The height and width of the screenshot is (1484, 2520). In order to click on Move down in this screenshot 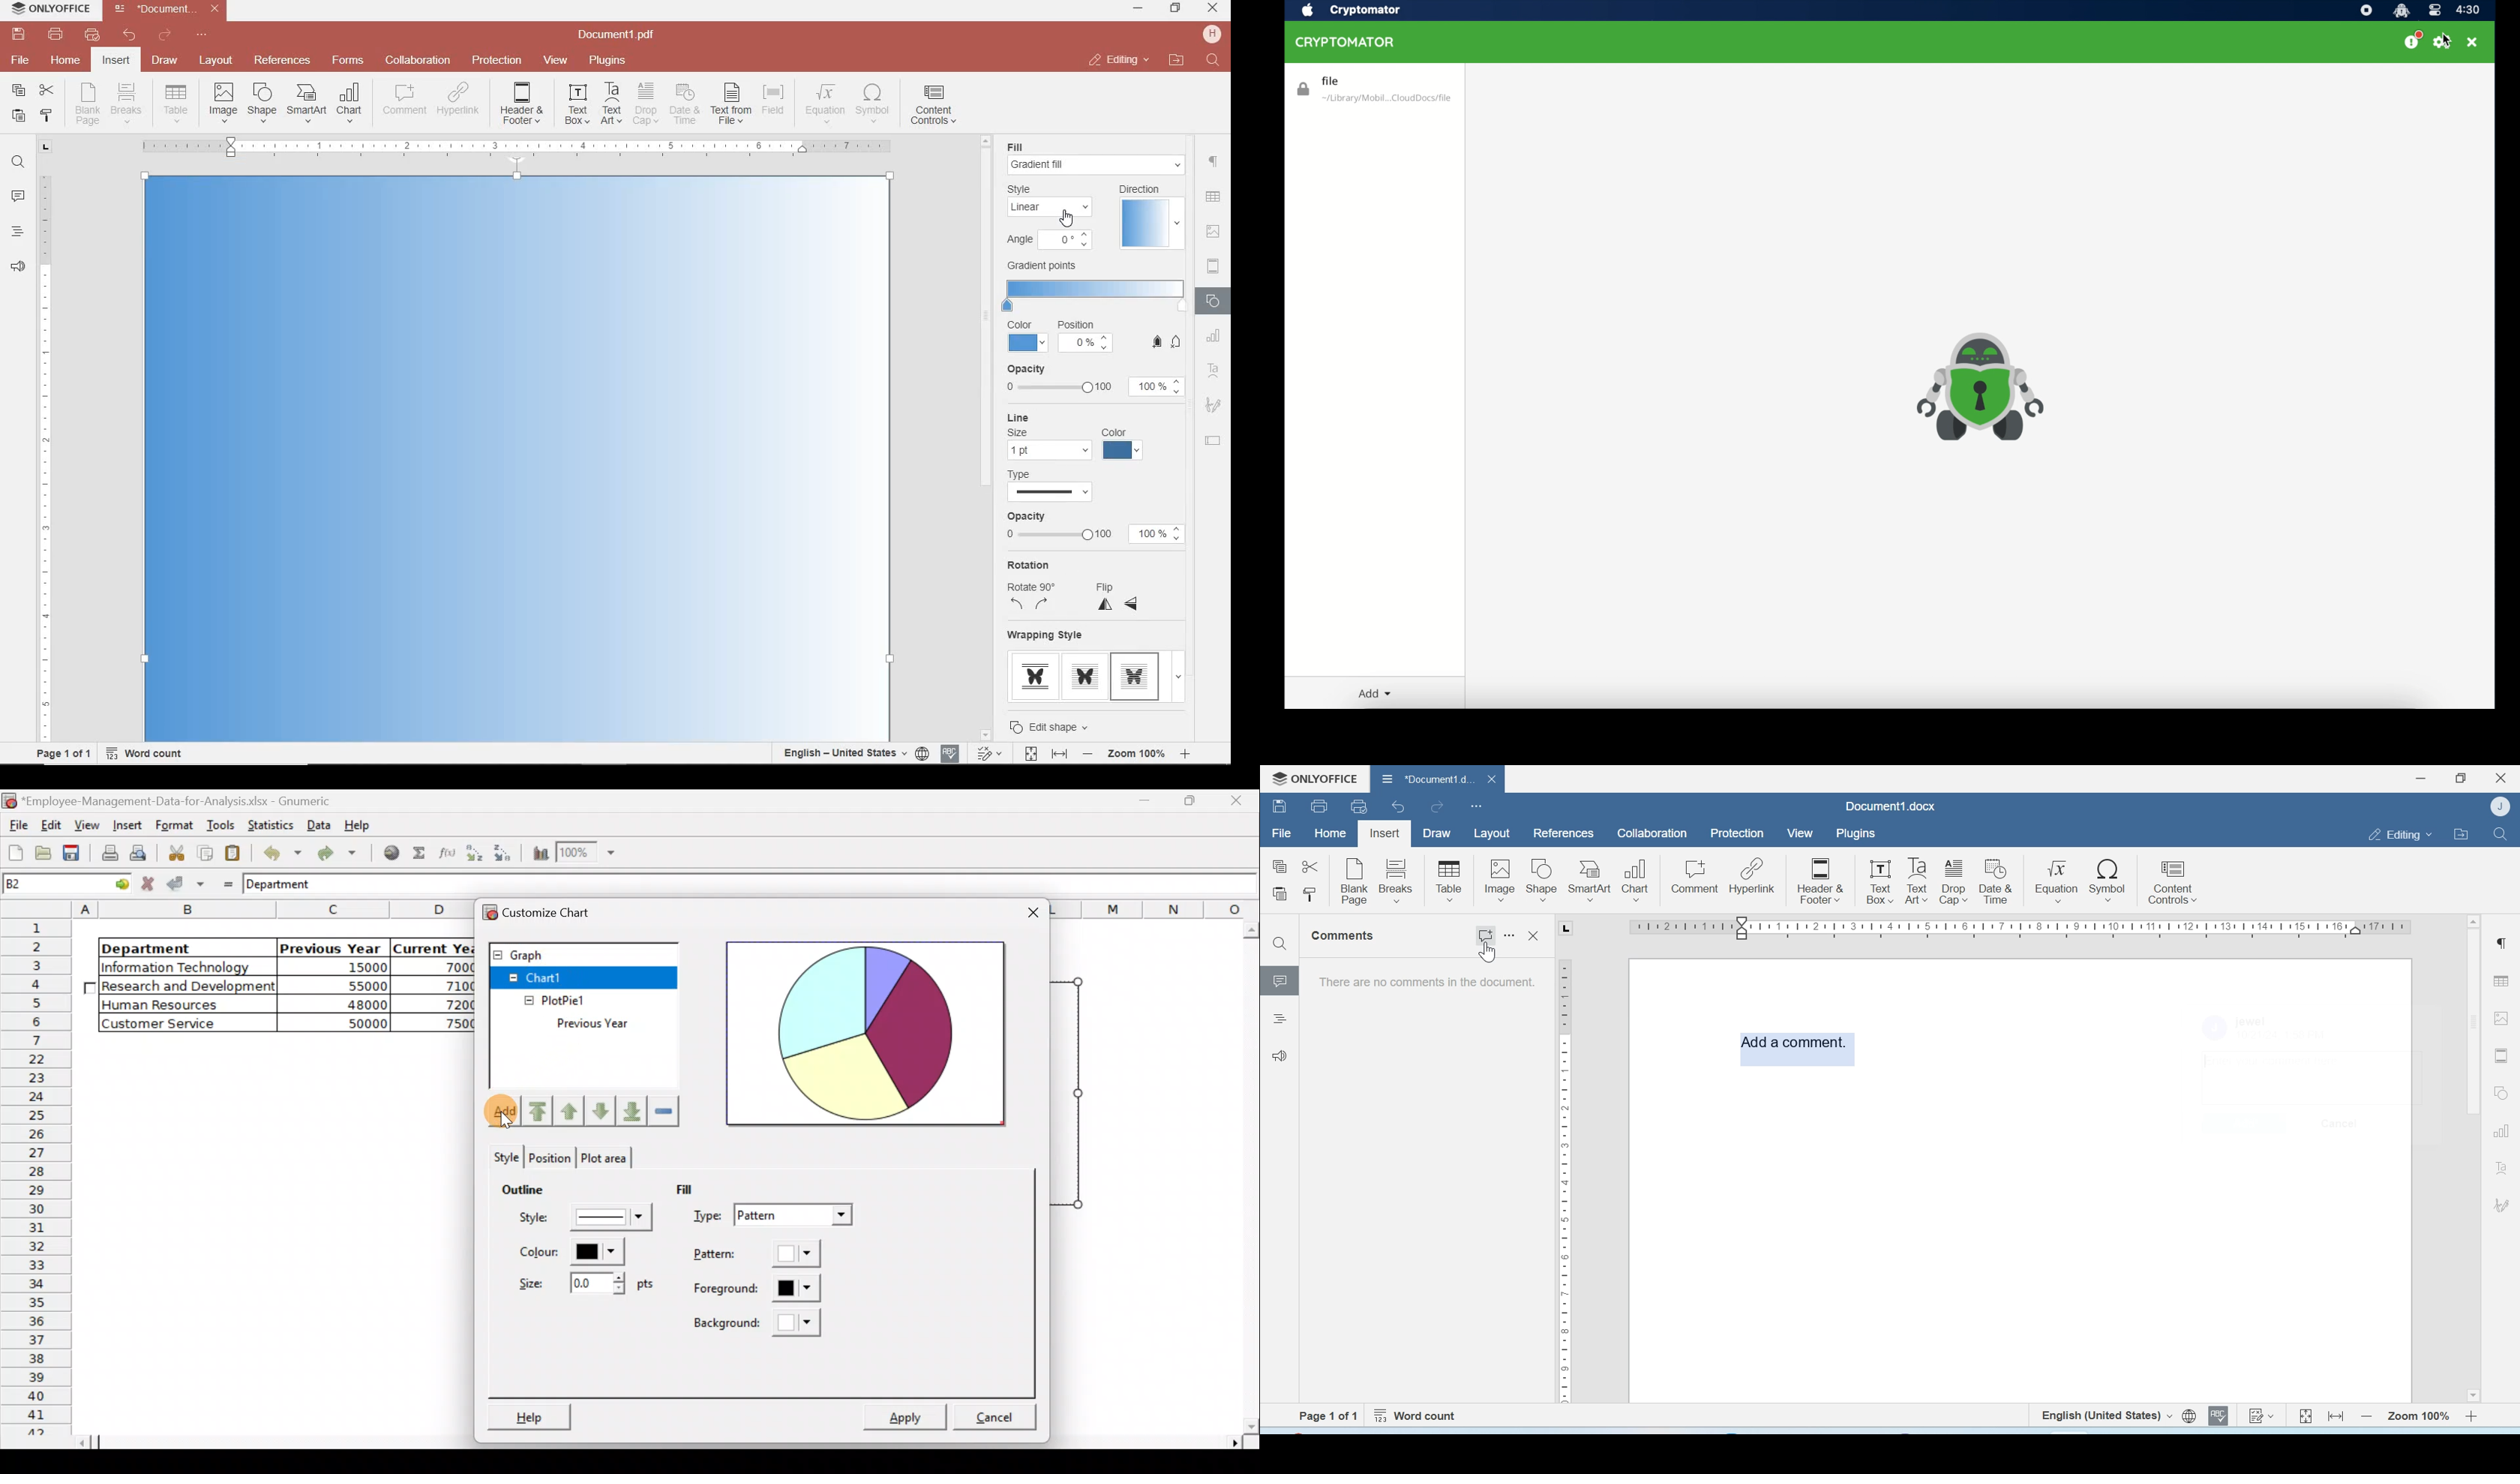, I will do `click(604, 1113)`.